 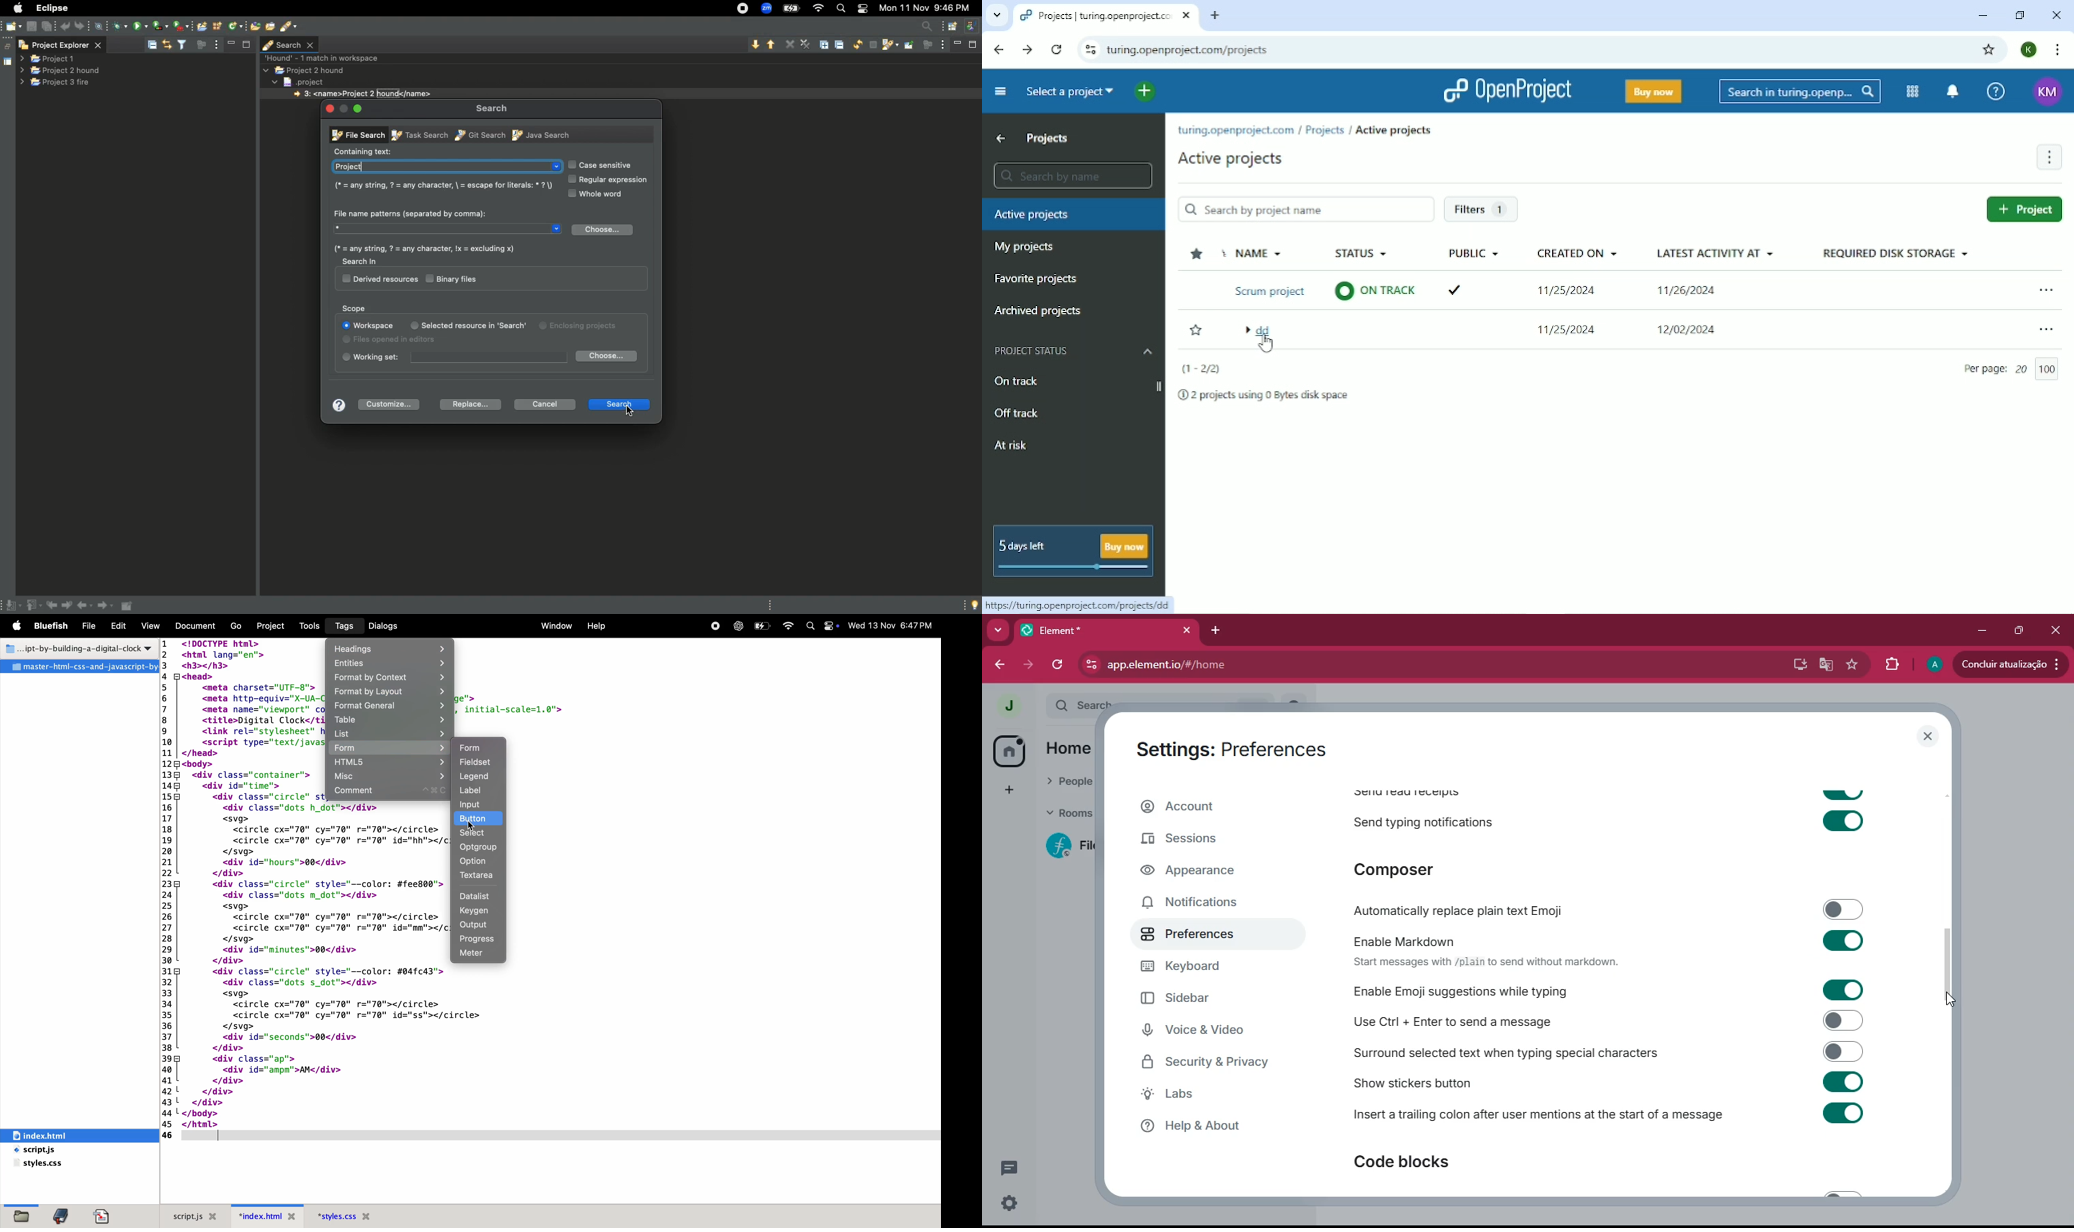 What do you see at coordinates (259, 1216) in the screenshot?
I see `index.html` at bounding box center [259, 1216].